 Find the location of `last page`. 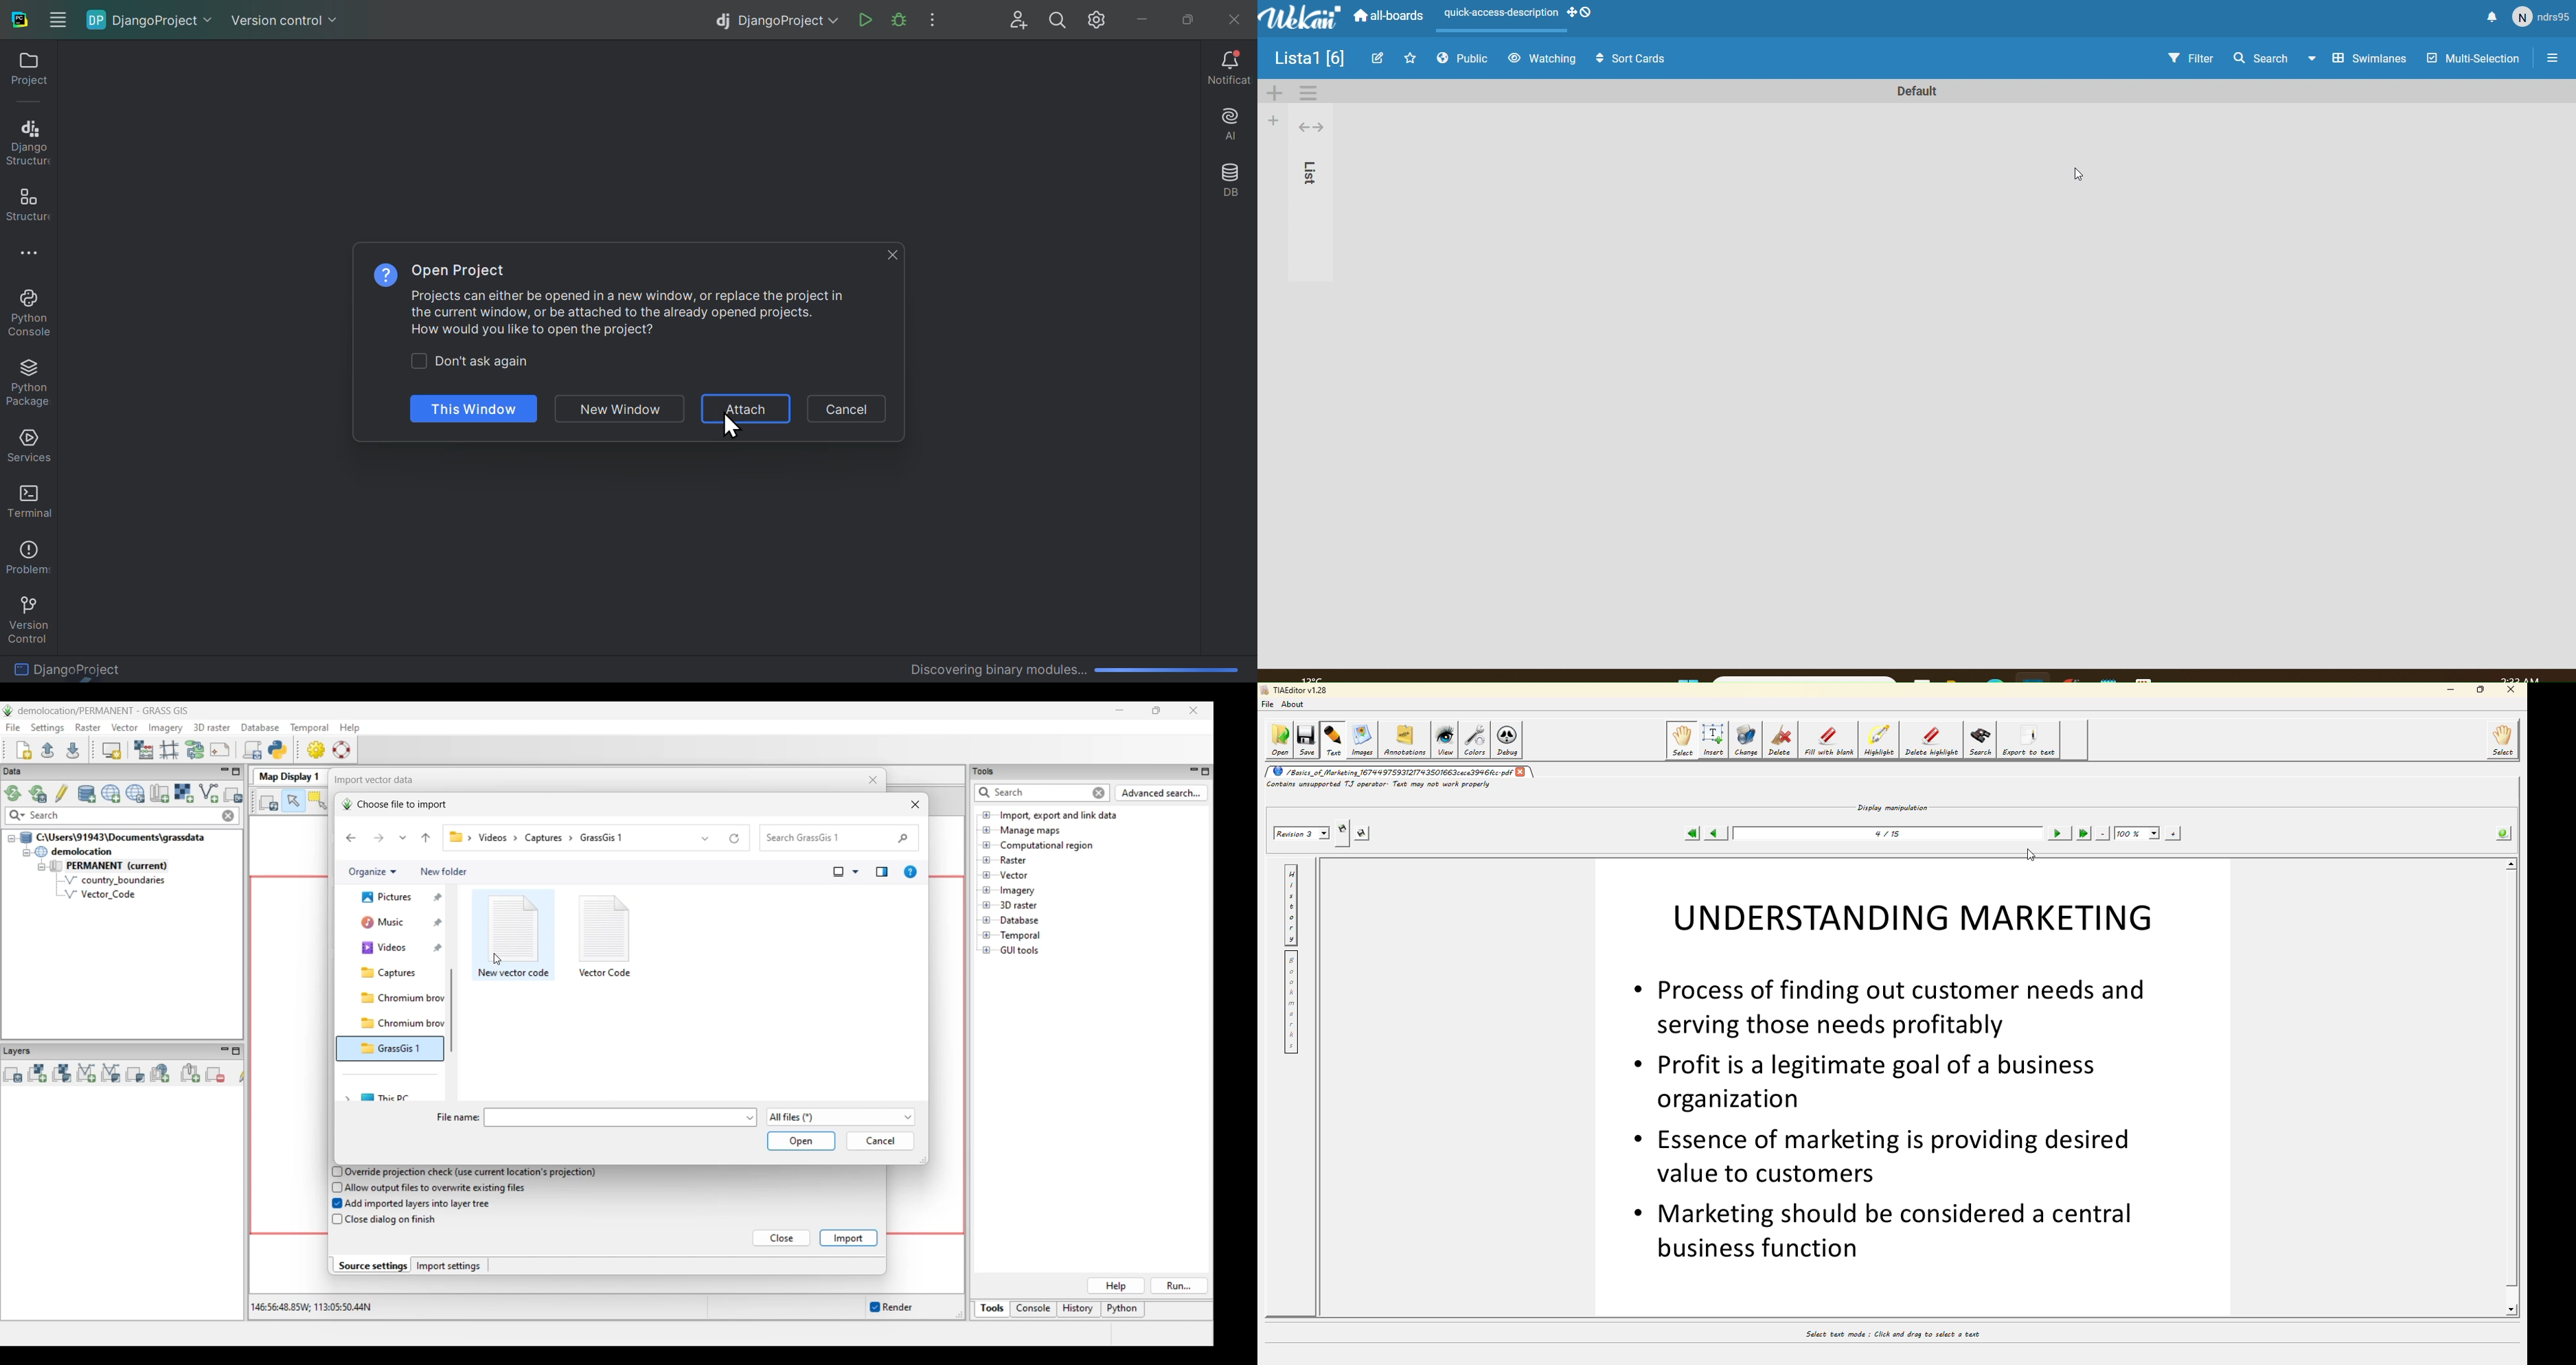

last page is located at coordinates (2085, 833).